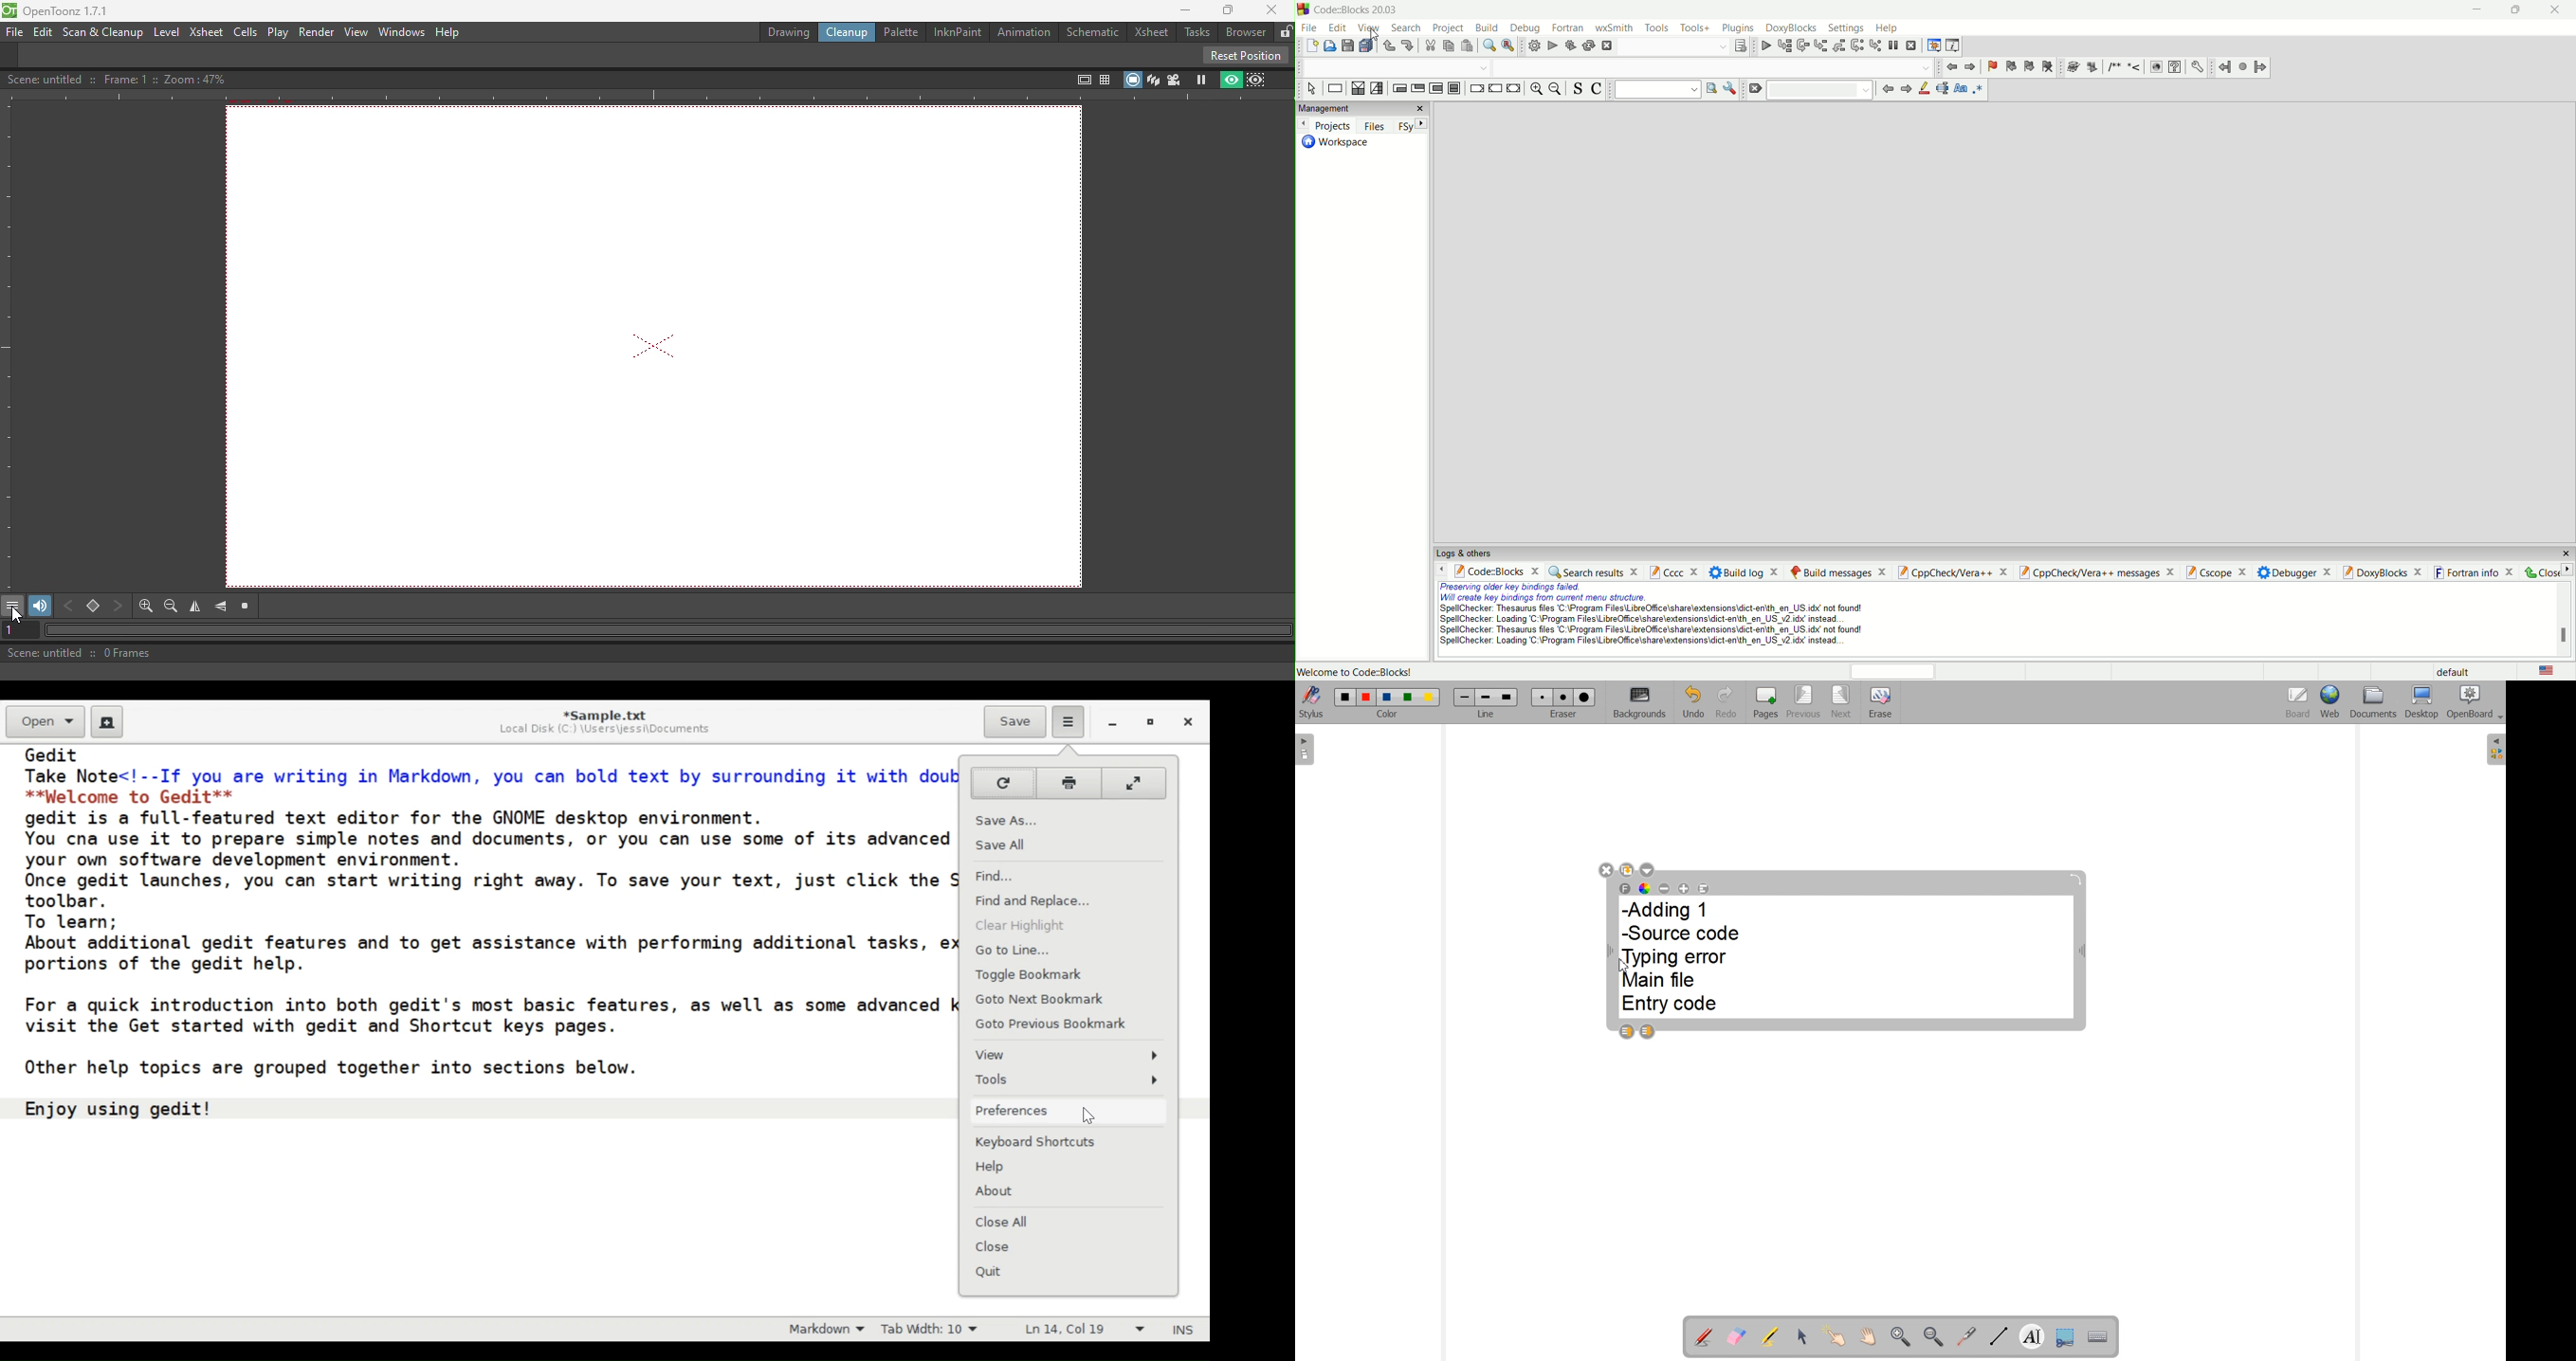  Describe the element at coordinates (1533, 47) in the screenshot. I see `build` at that location.